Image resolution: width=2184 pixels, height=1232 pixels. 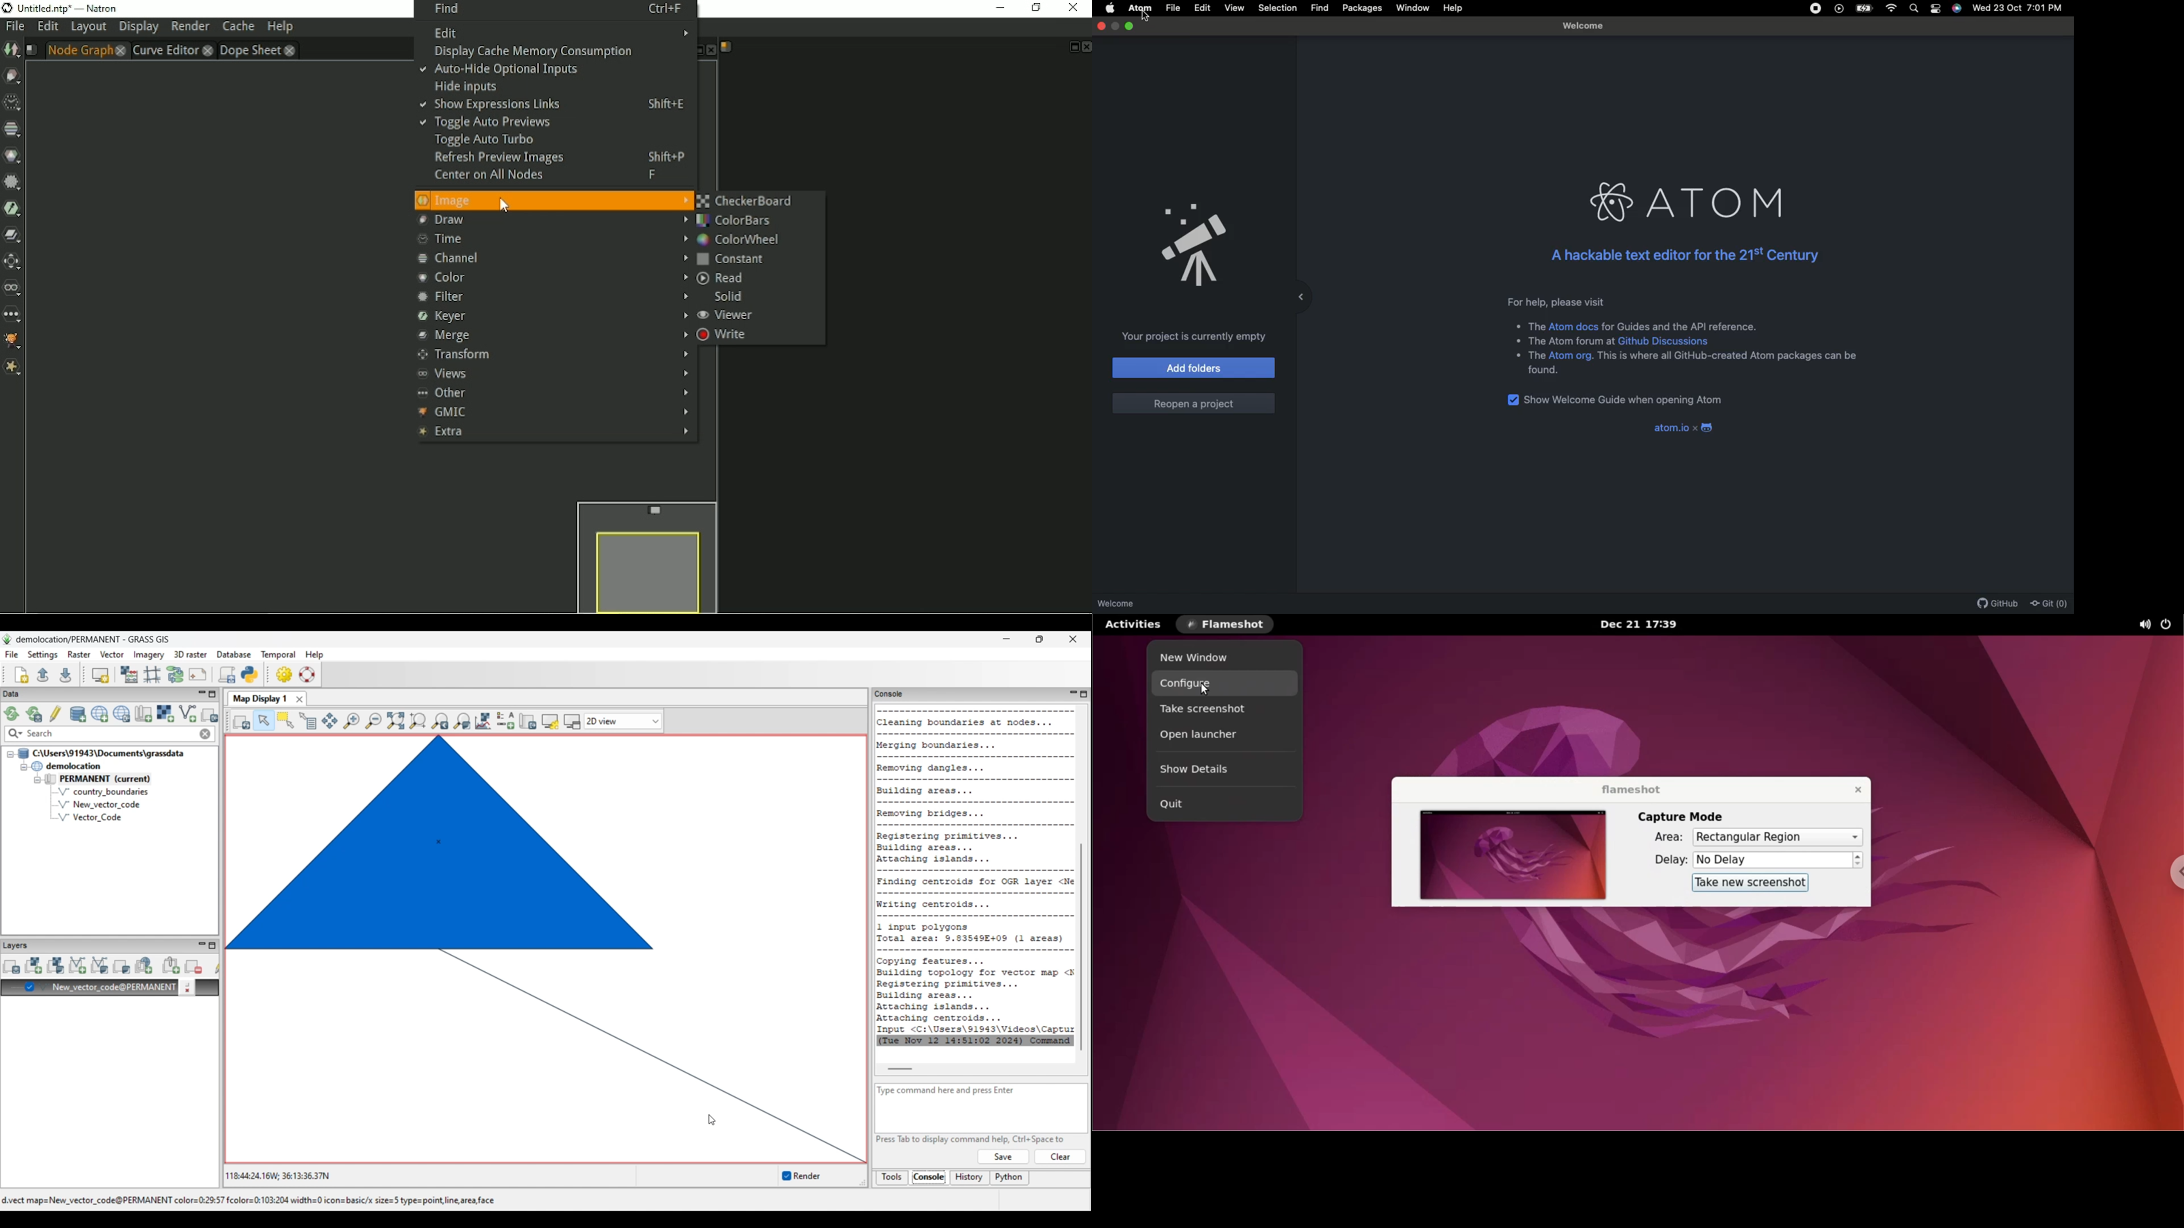 What do you see at coordinates (1131, 27) in the screenshot?
I see `Minimize` at bounding box center [1131, 27].